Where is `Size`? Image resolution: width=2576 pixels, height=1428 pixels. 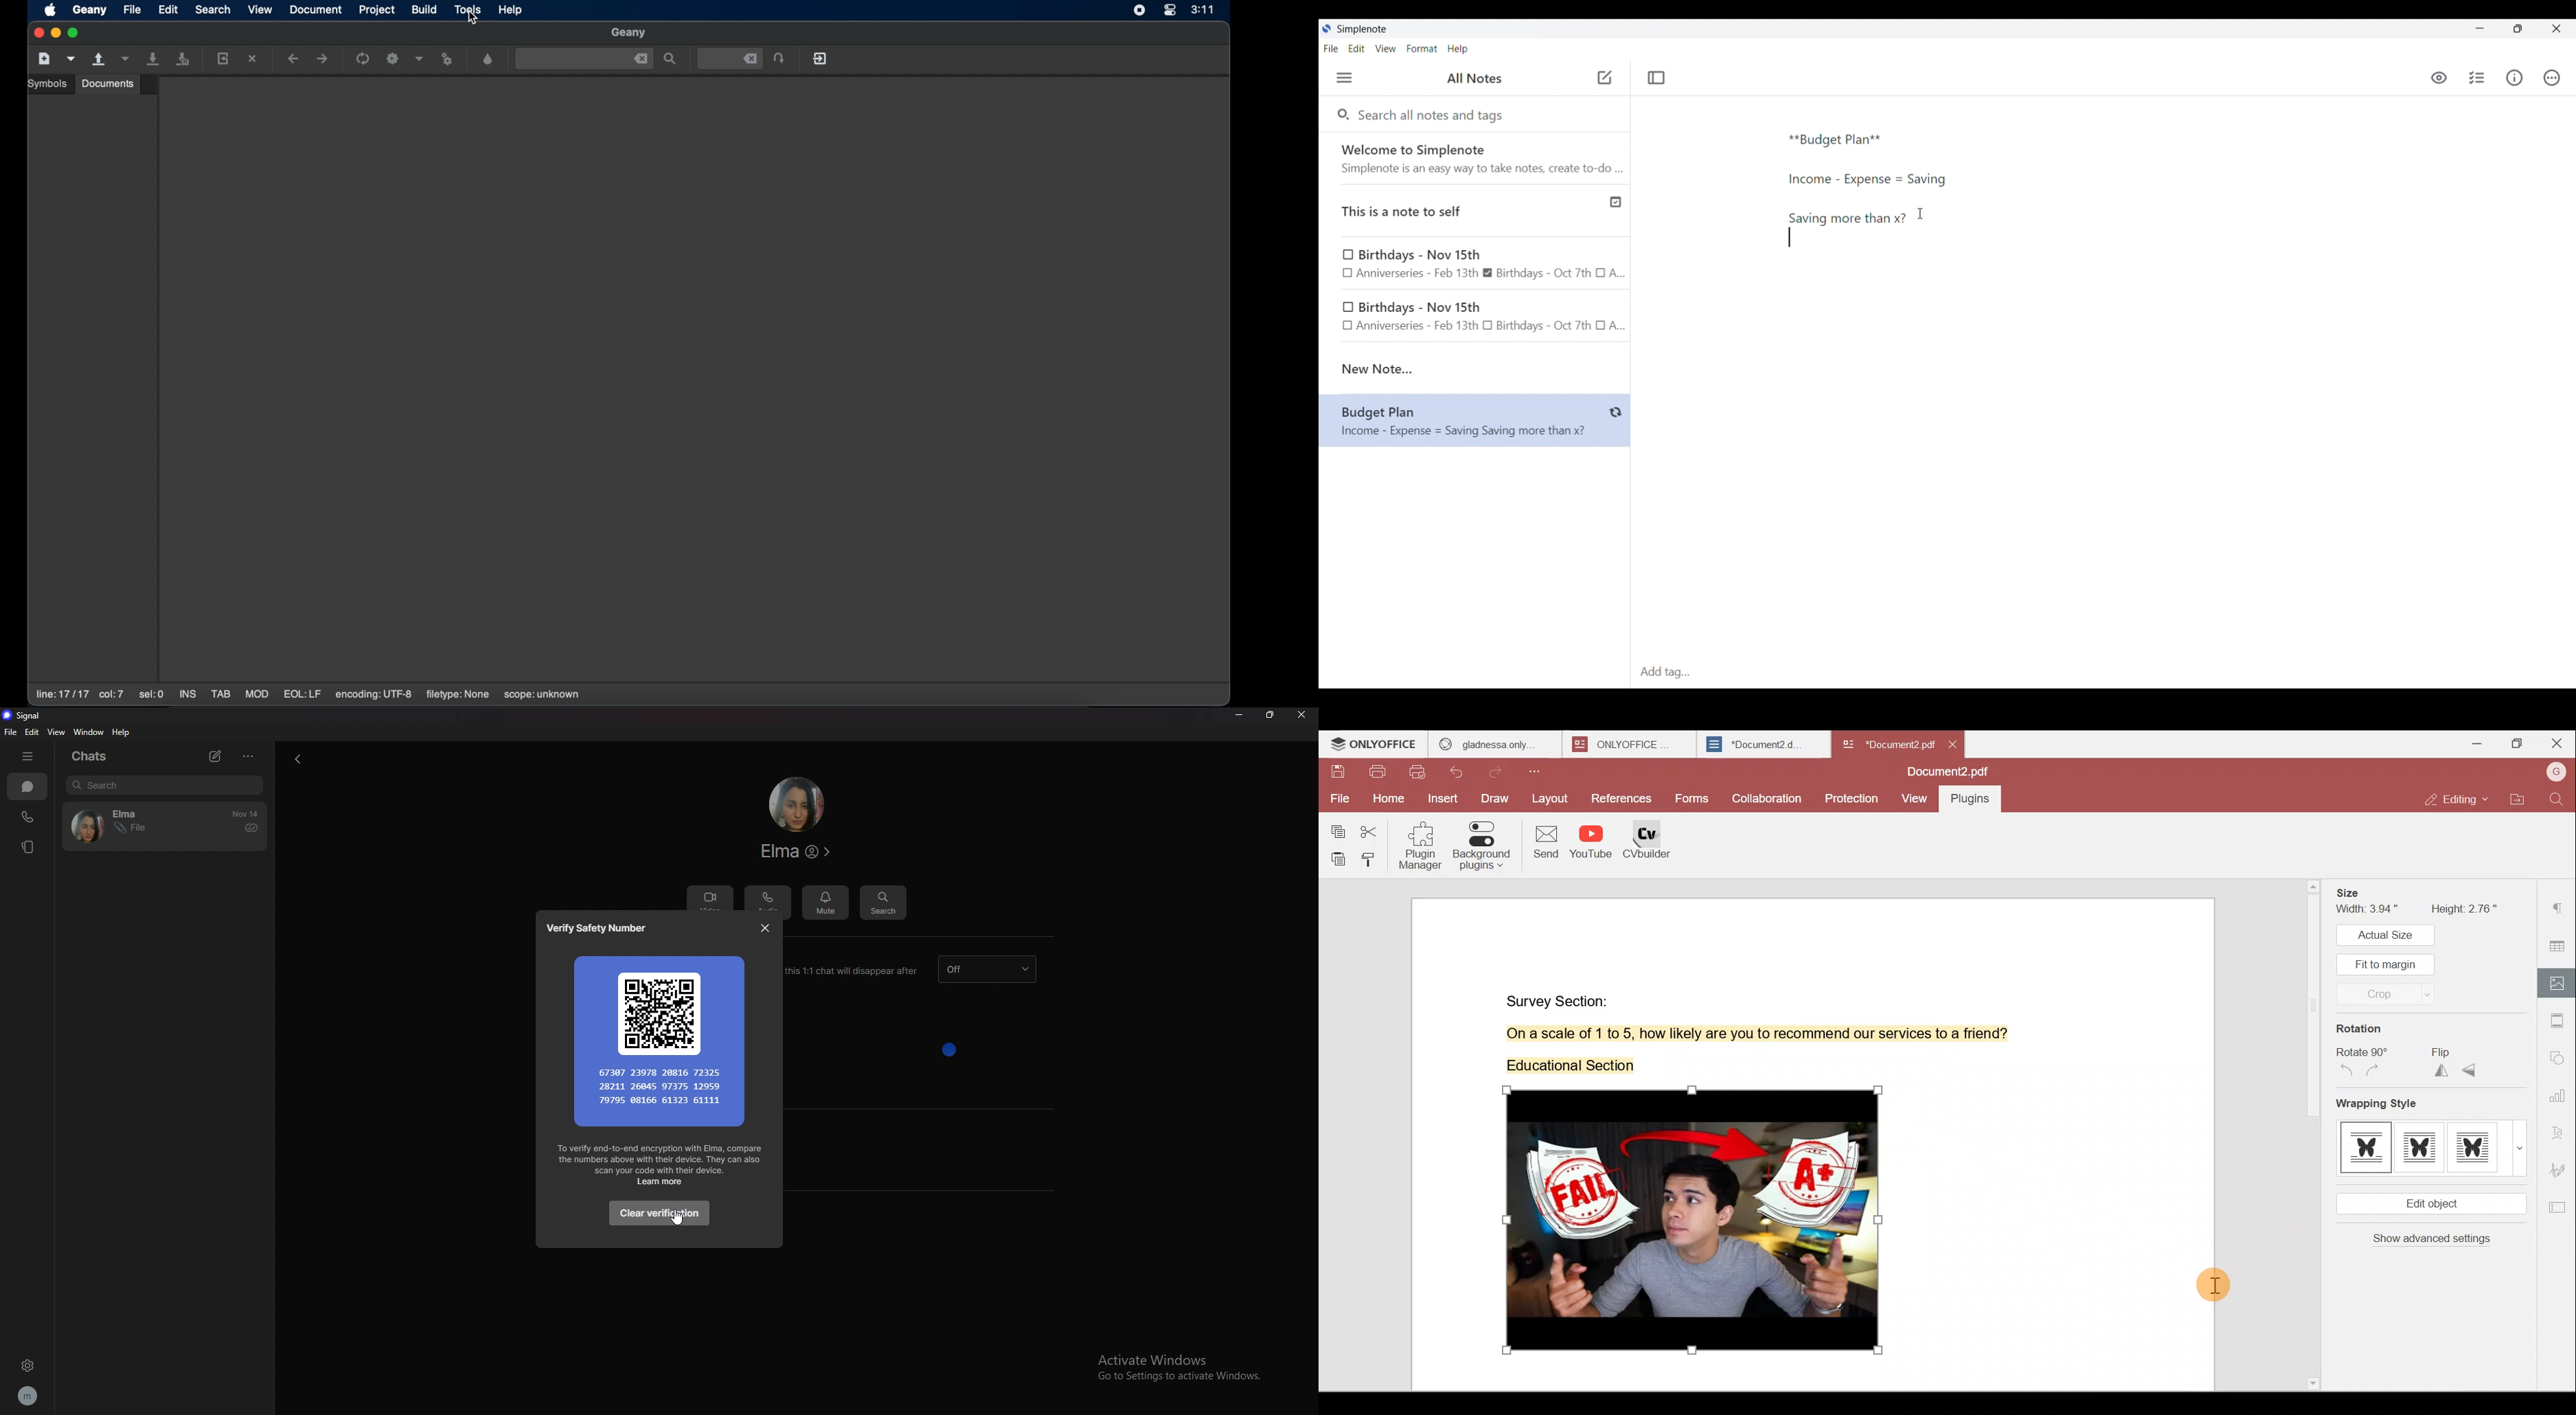
Size is located at coordinates (2356, 891).